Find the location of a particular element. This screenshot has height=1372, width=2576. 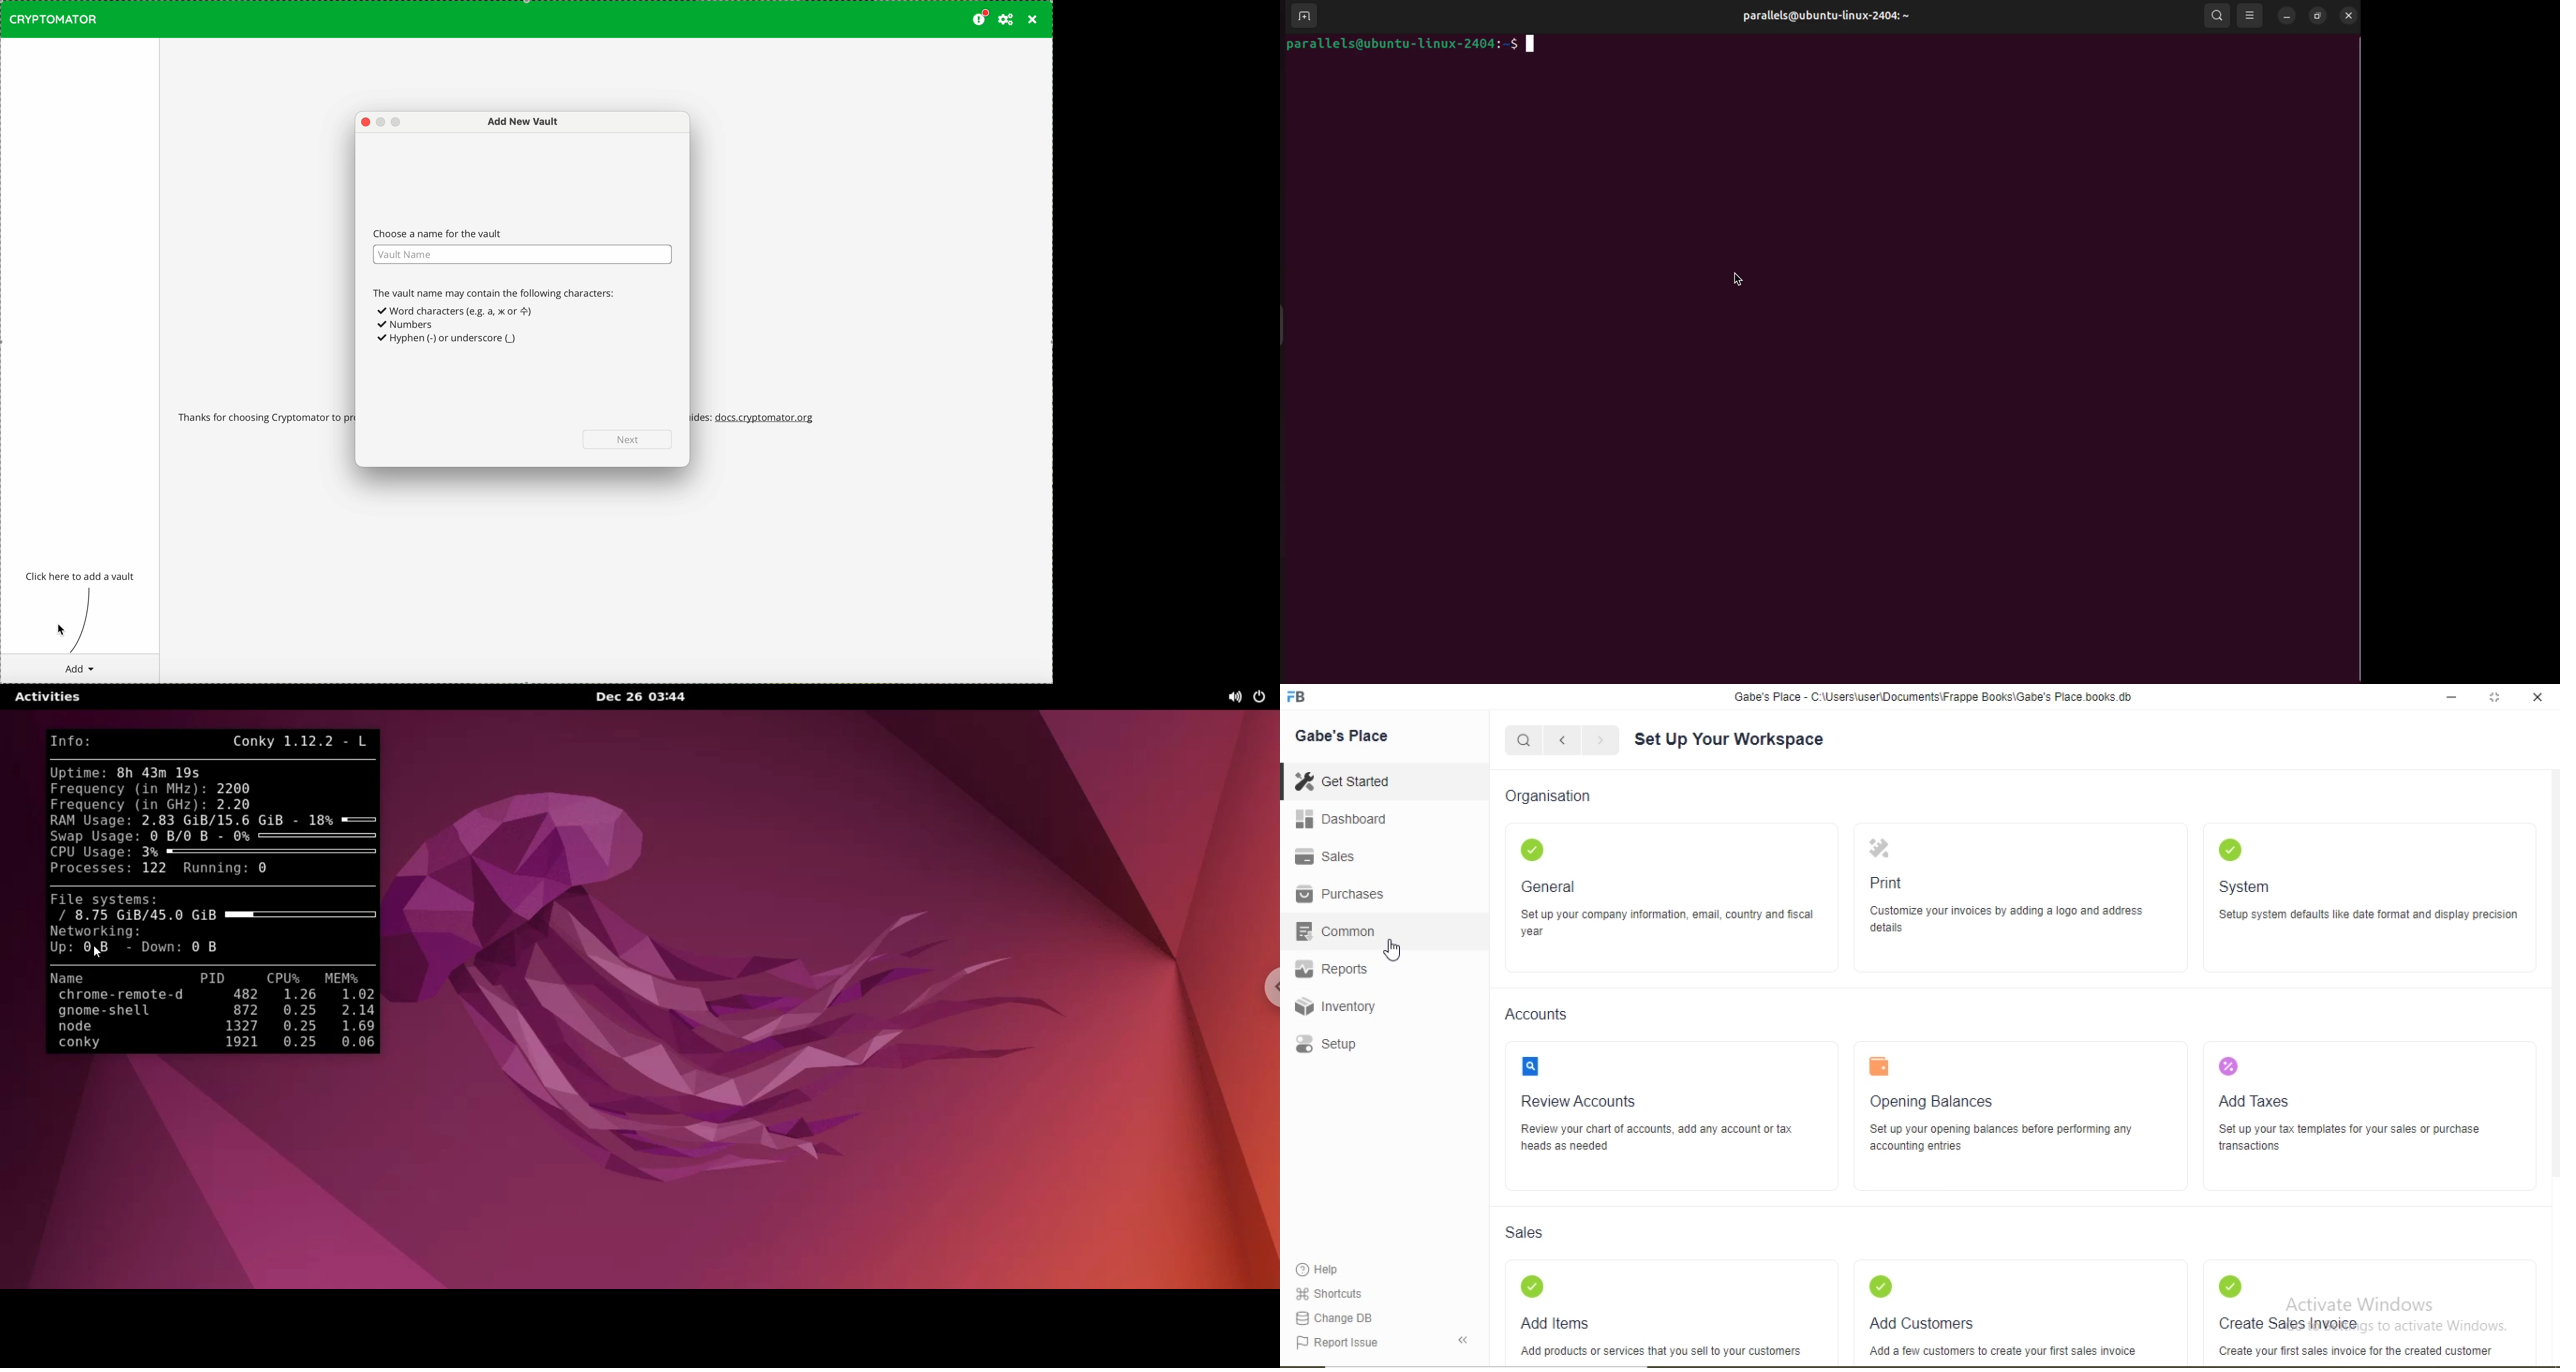

Backward is located at coordinates (1562, 741).